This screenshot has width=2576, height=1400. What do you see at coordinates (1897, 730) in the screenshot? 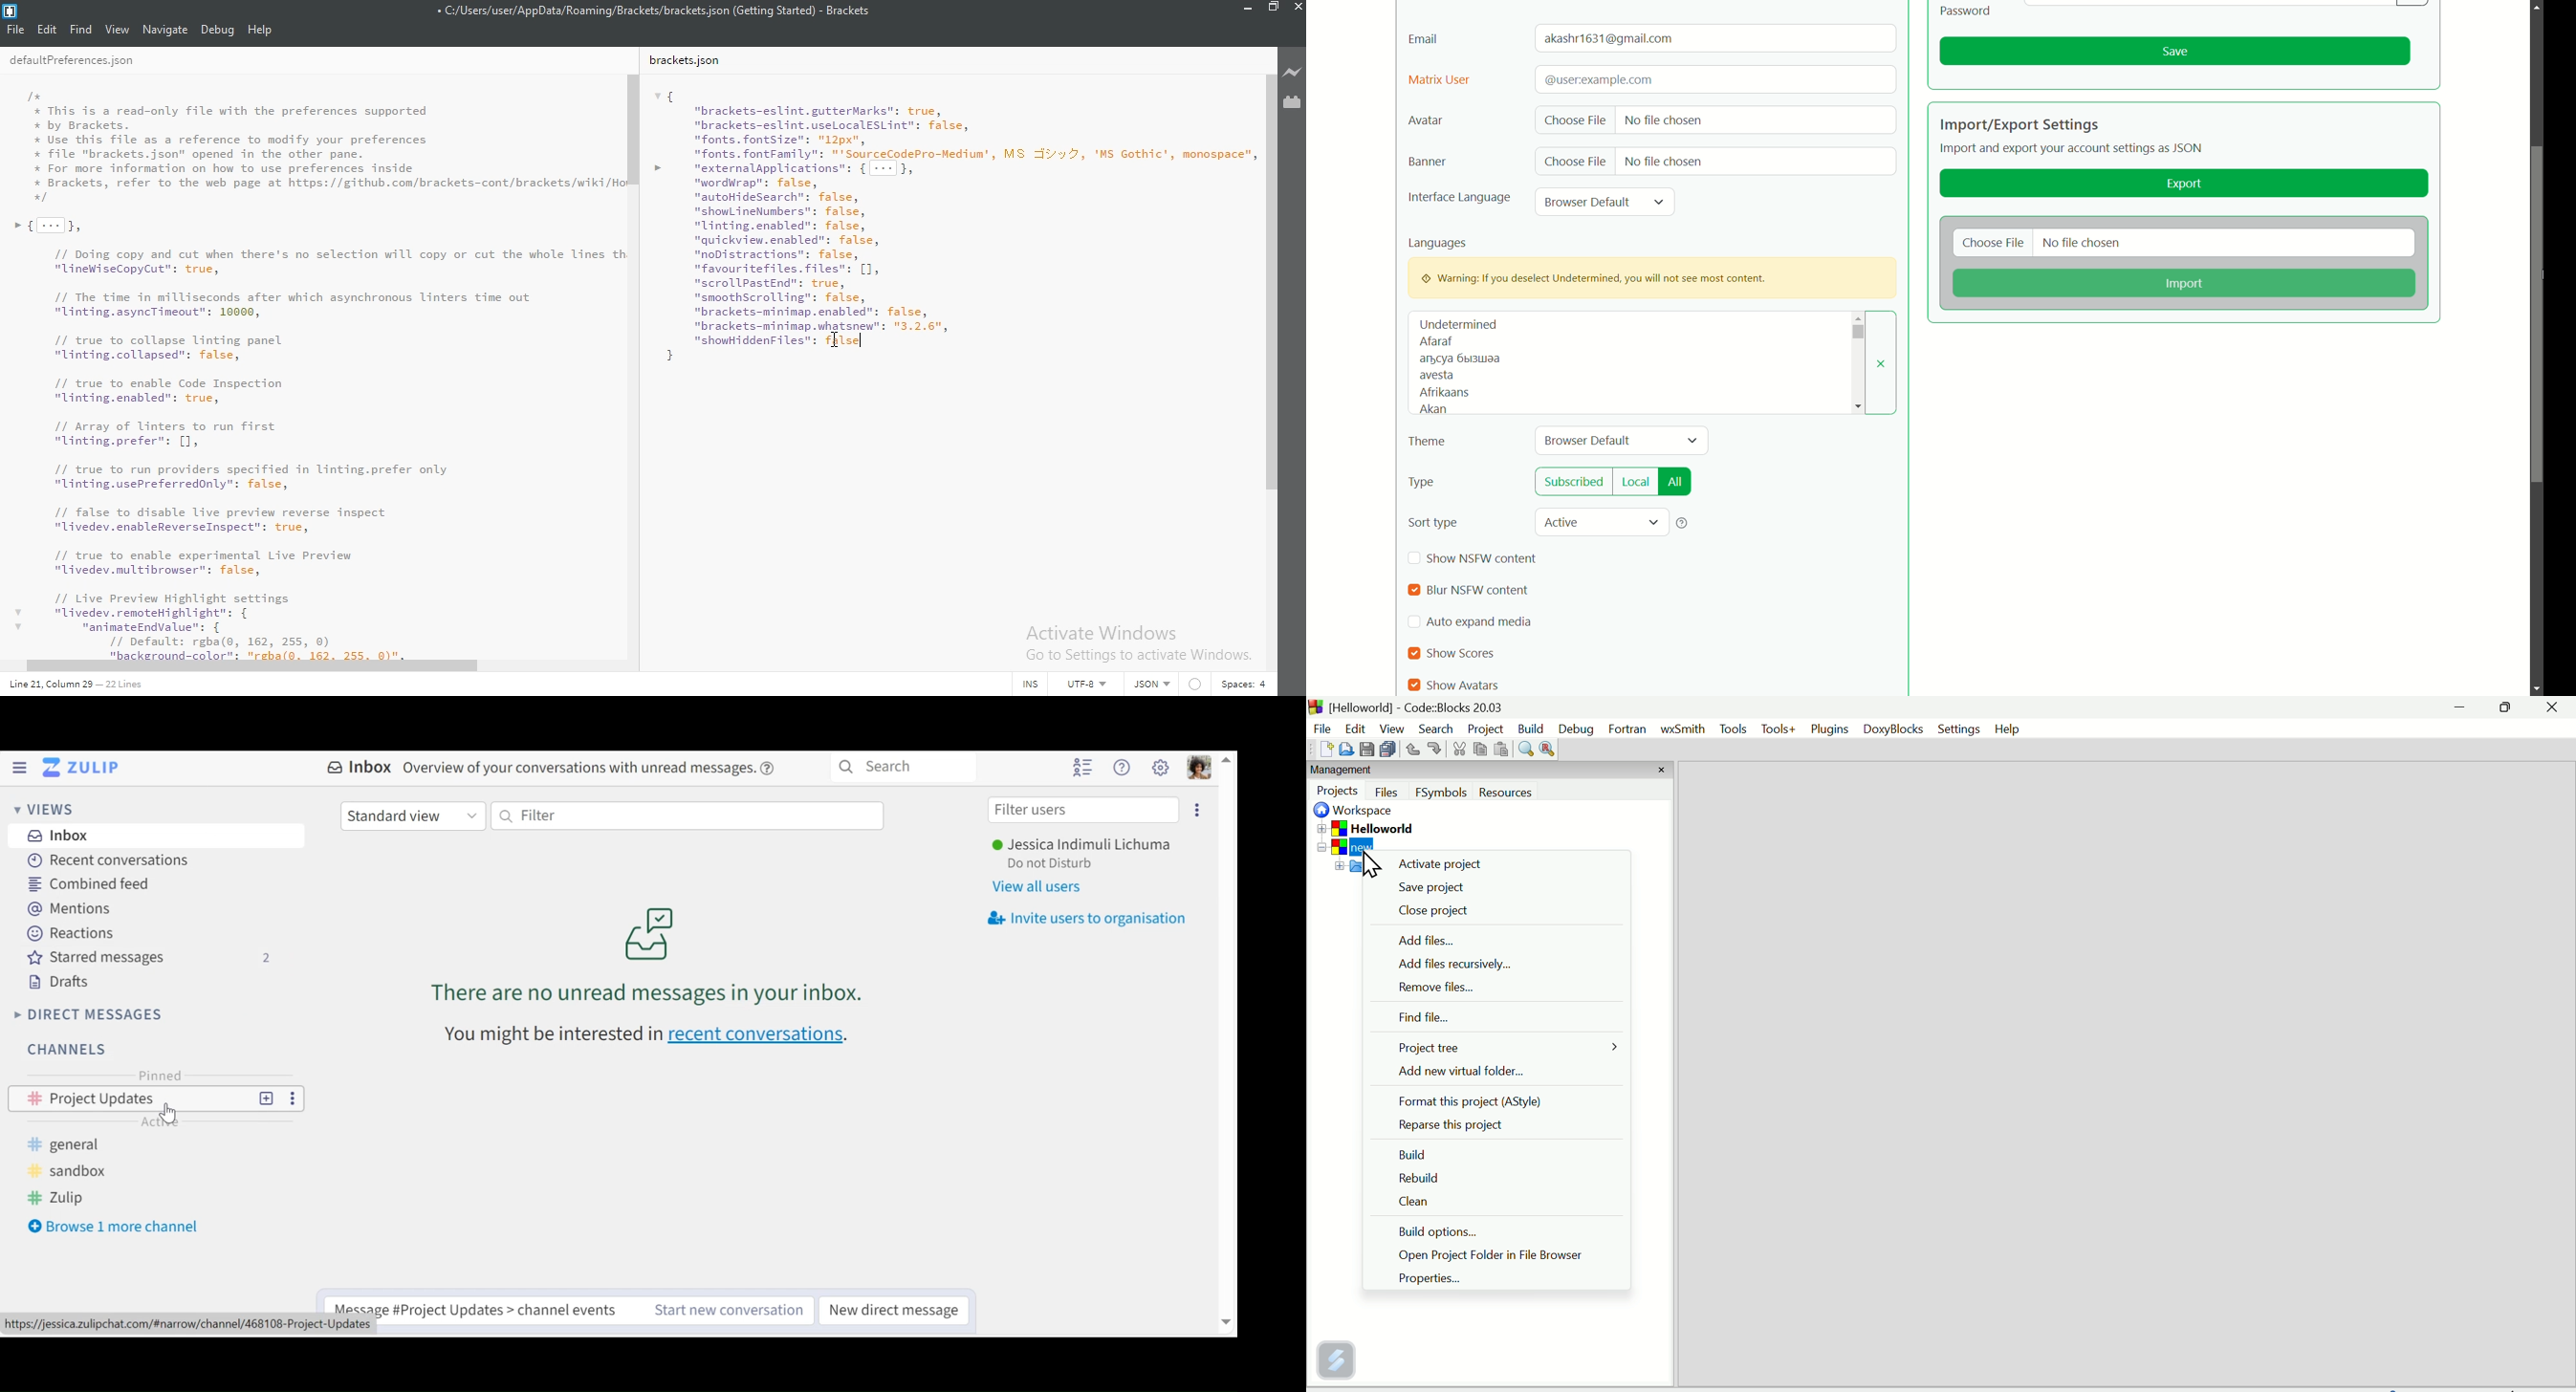
I see `Doxyblocks` at bounding box center [1897, 730].